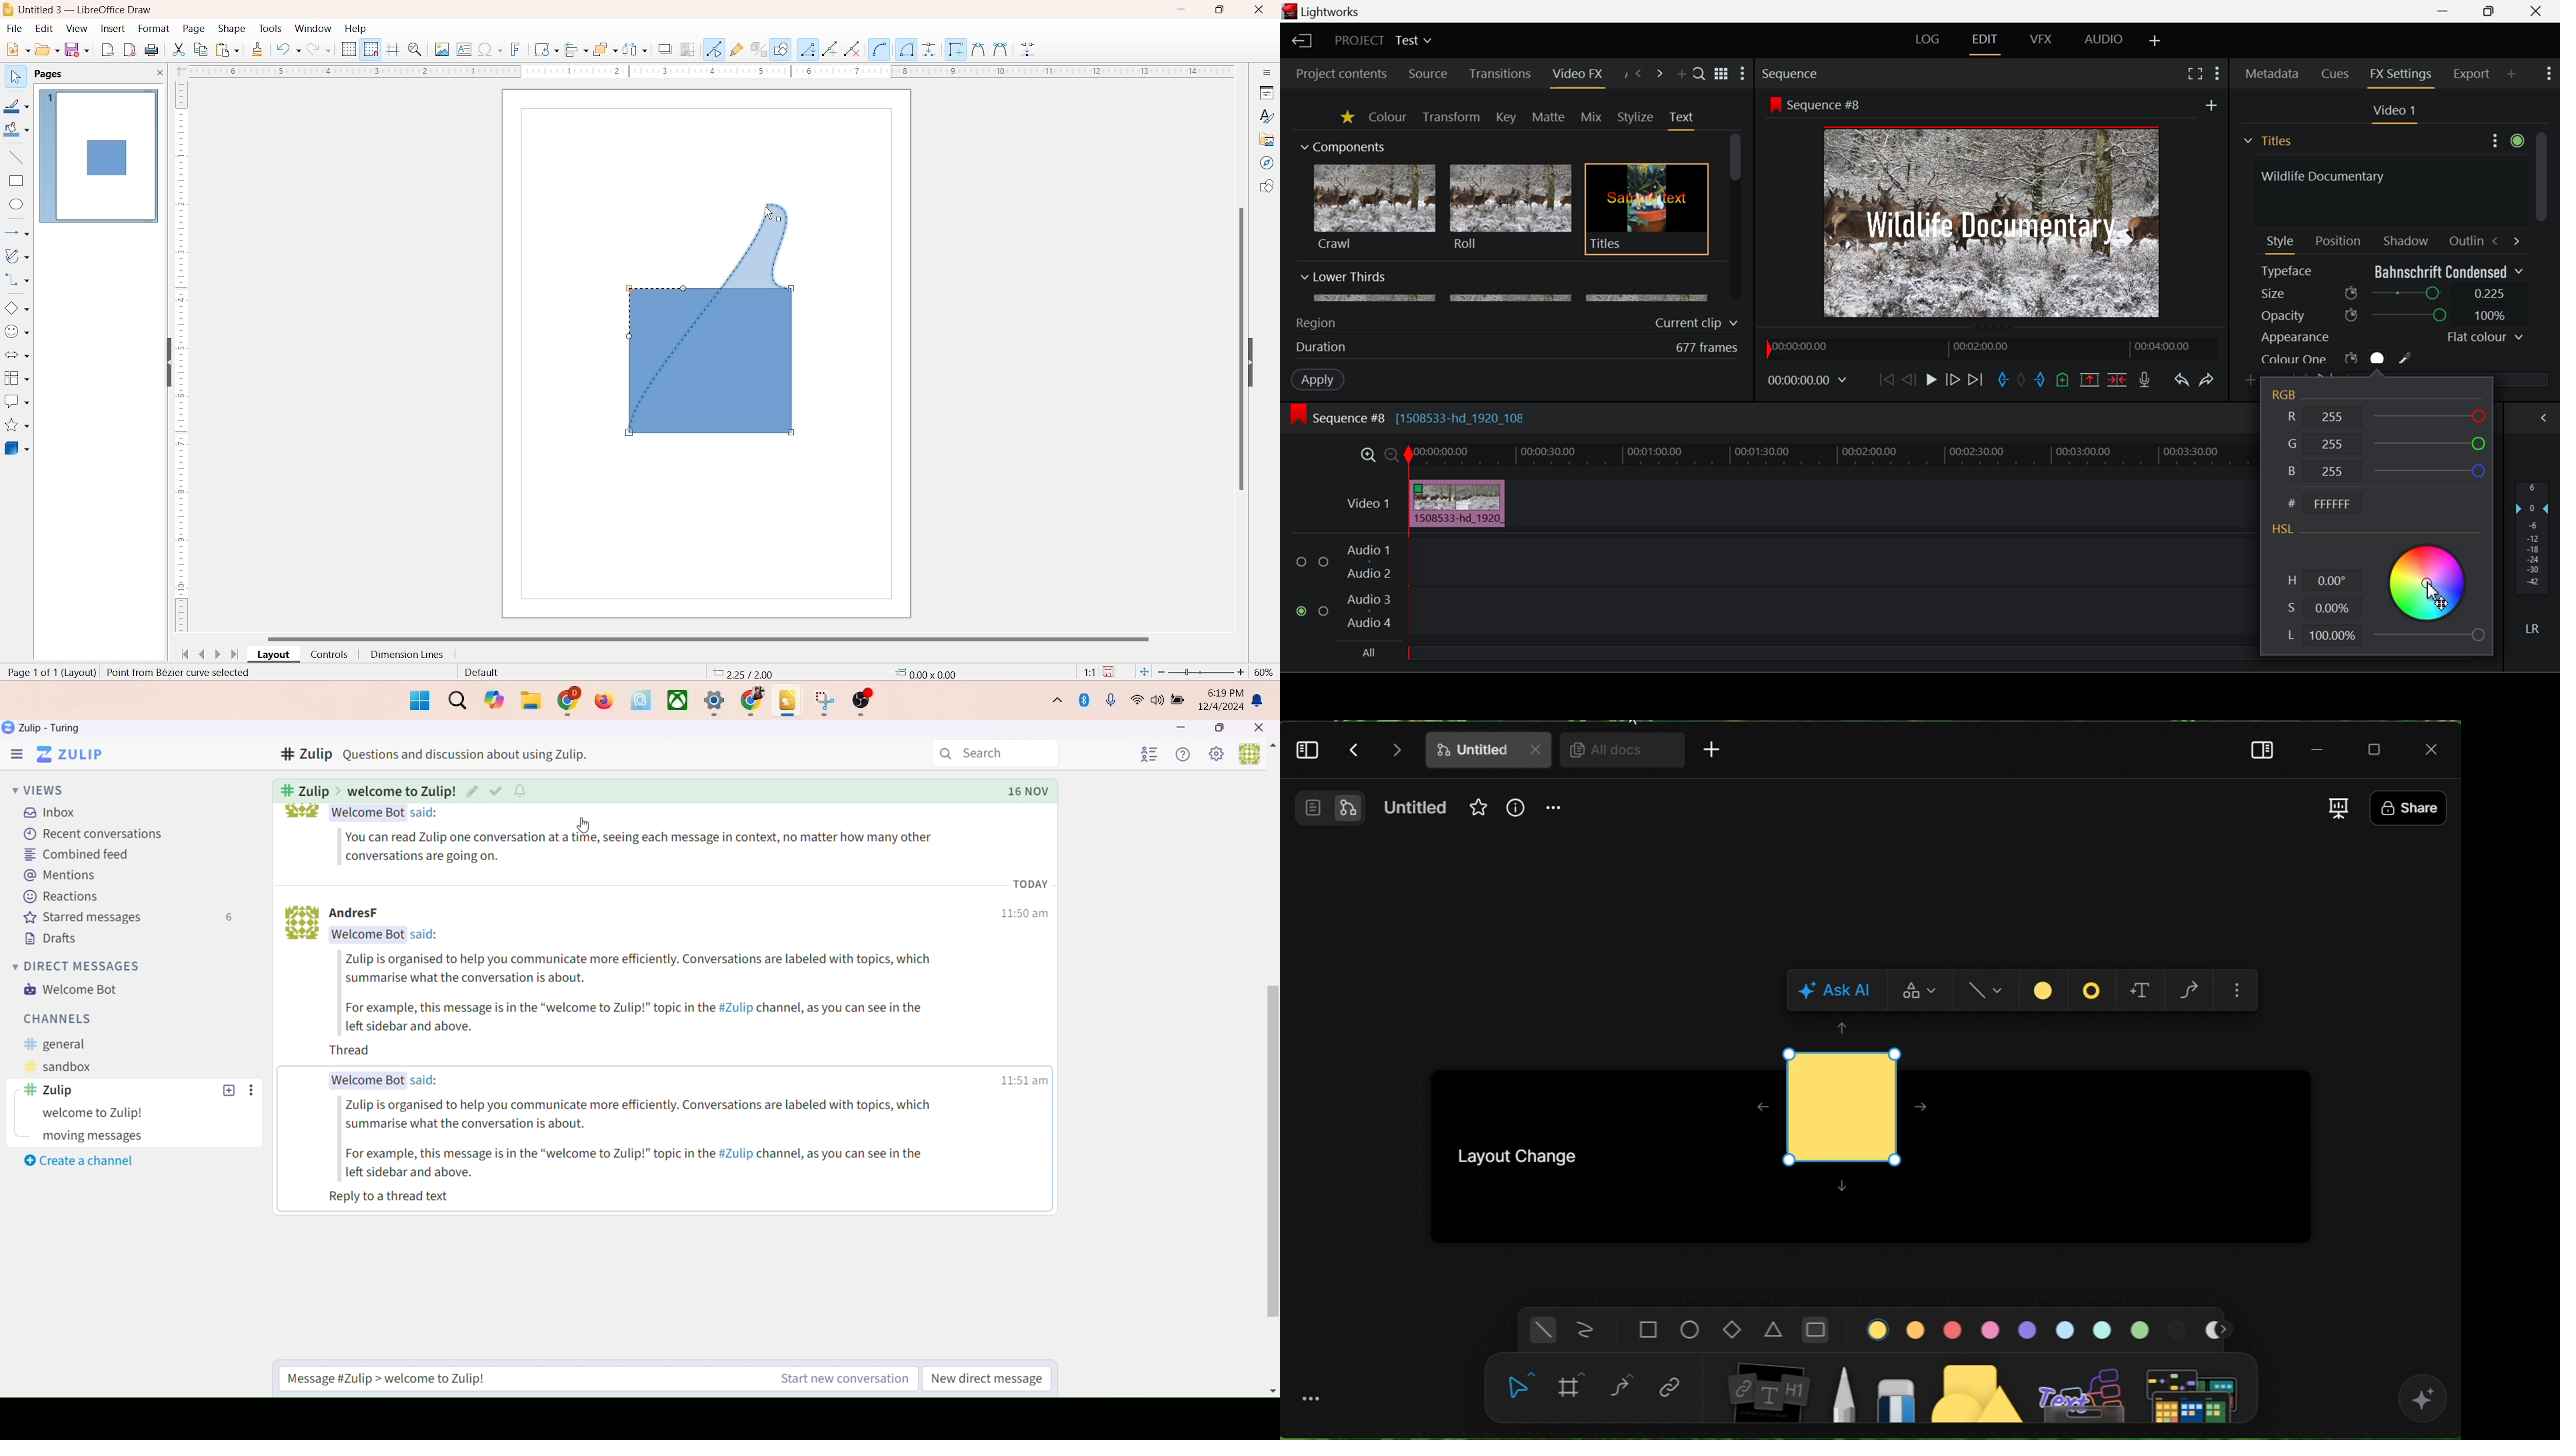  Describe the element at coordinates (724, 636) in the screenshot. I see `horizontal scroll bar` at that location.